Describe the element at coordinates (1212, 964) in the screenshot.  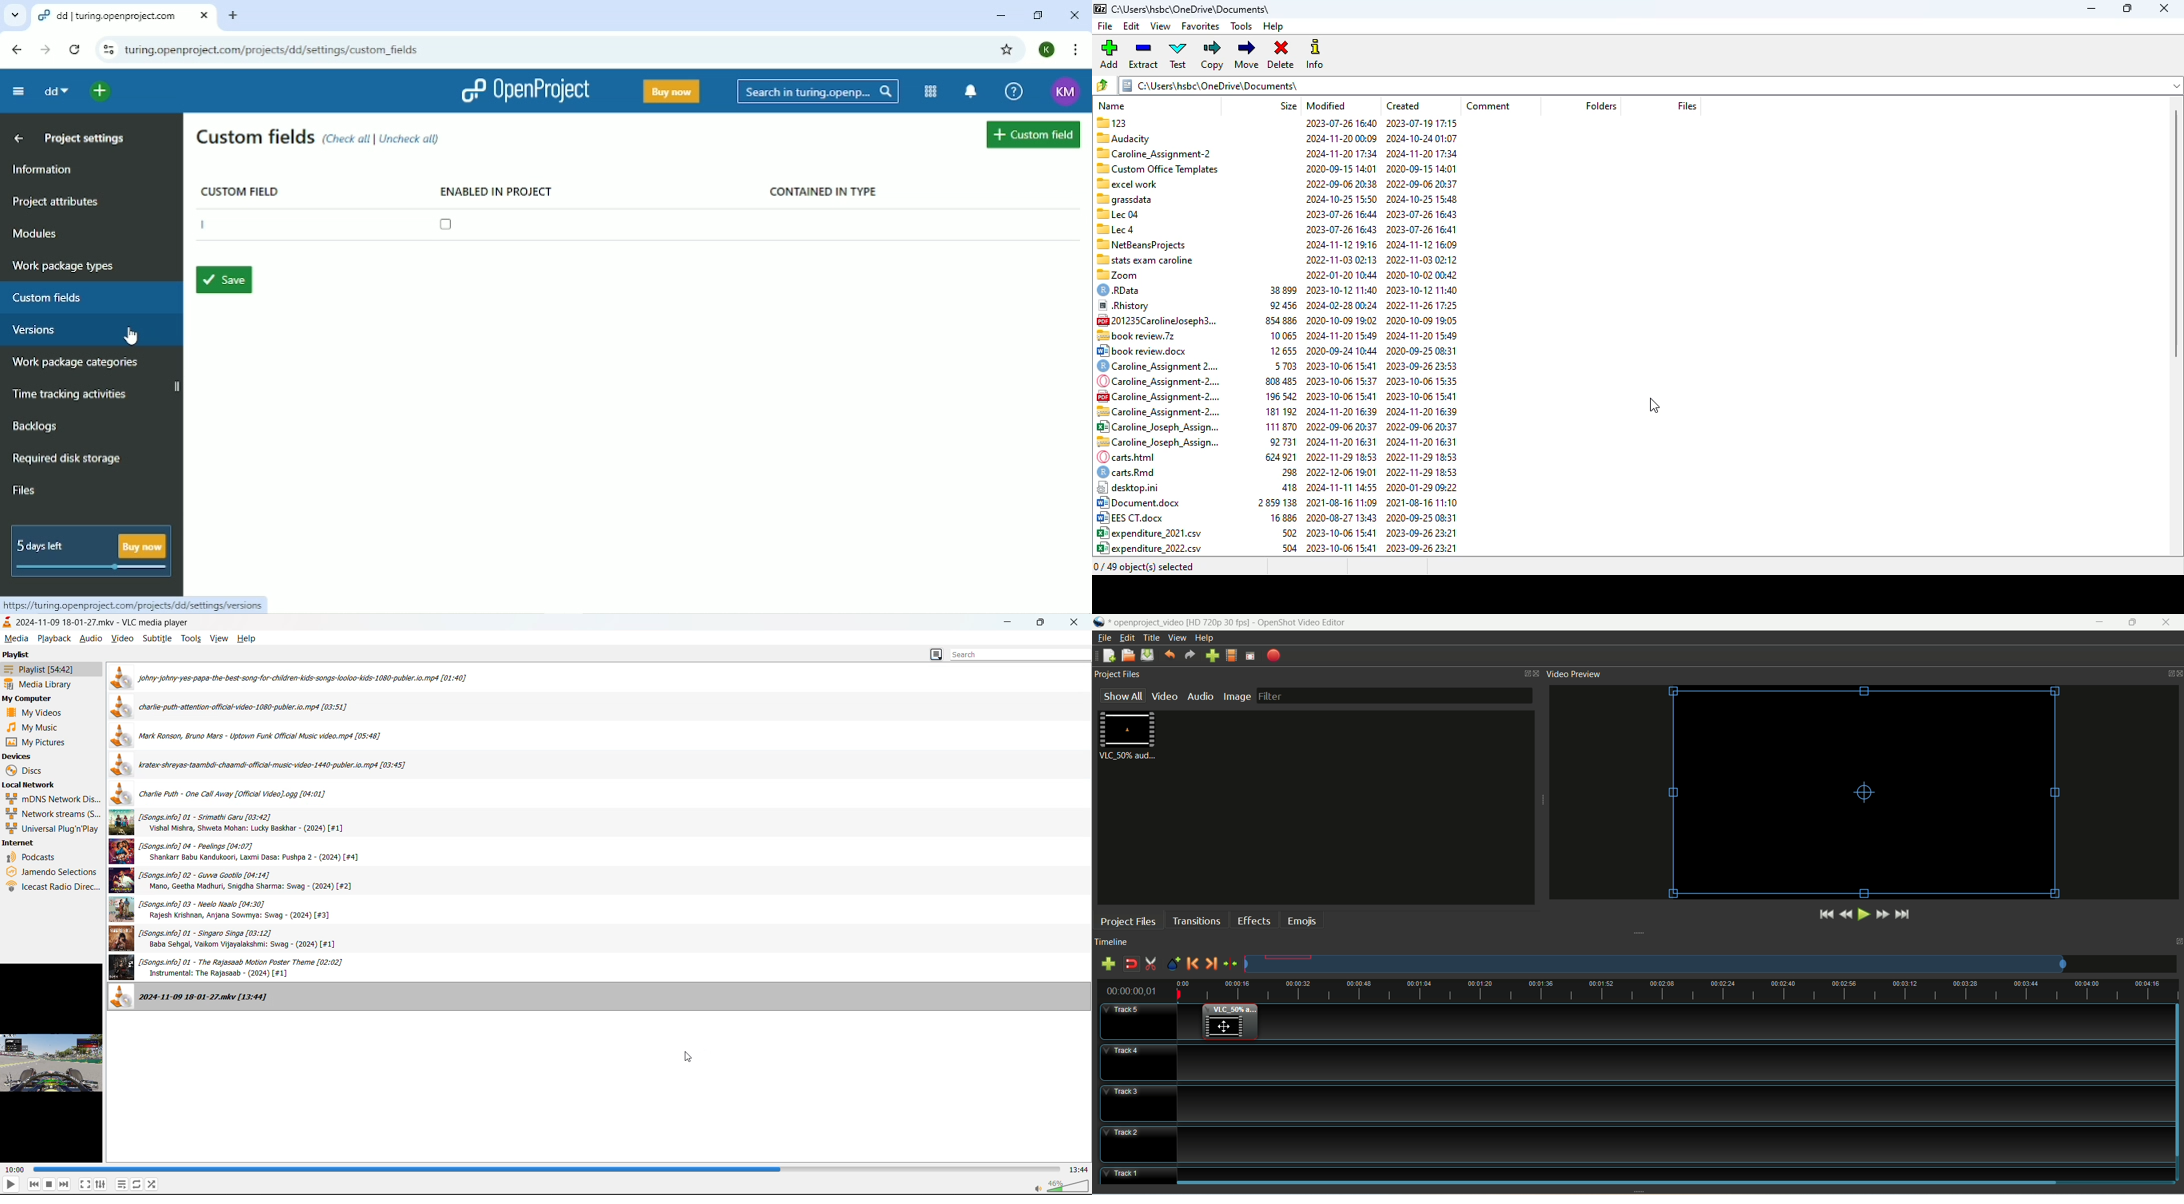
I see `next marker` at that location.